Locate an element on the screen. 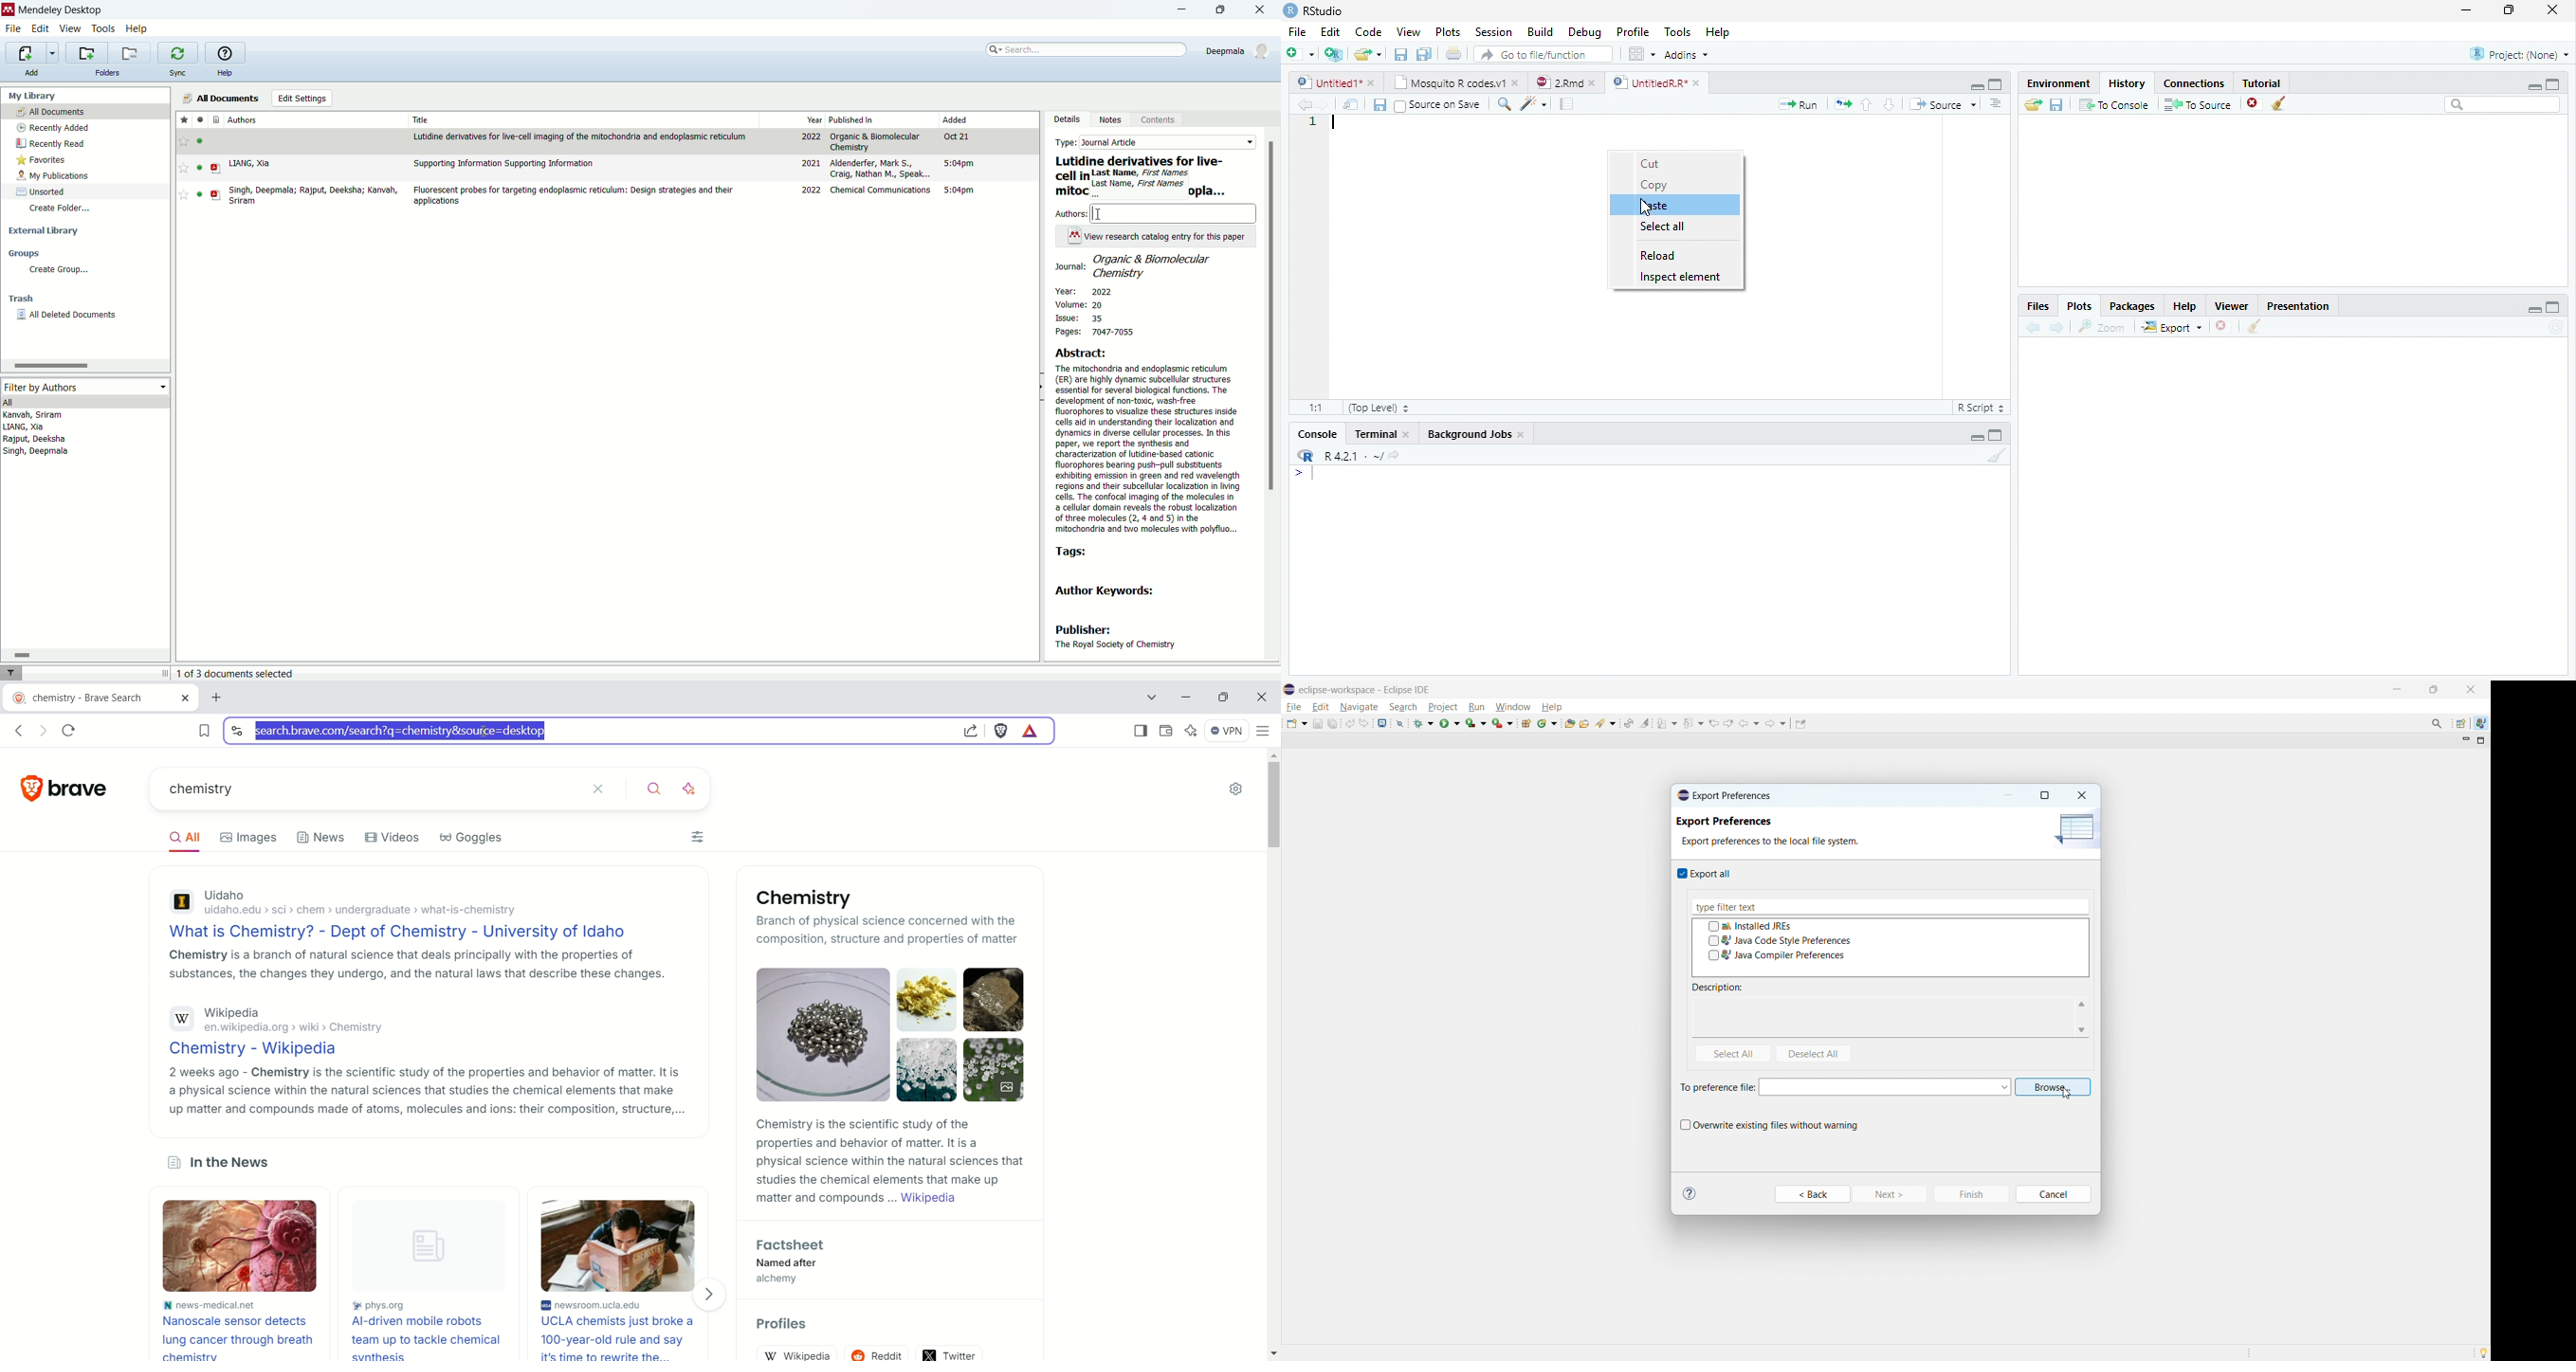 This screenshot has width=2576, height=1372. view is located at coordinates (71, 30).